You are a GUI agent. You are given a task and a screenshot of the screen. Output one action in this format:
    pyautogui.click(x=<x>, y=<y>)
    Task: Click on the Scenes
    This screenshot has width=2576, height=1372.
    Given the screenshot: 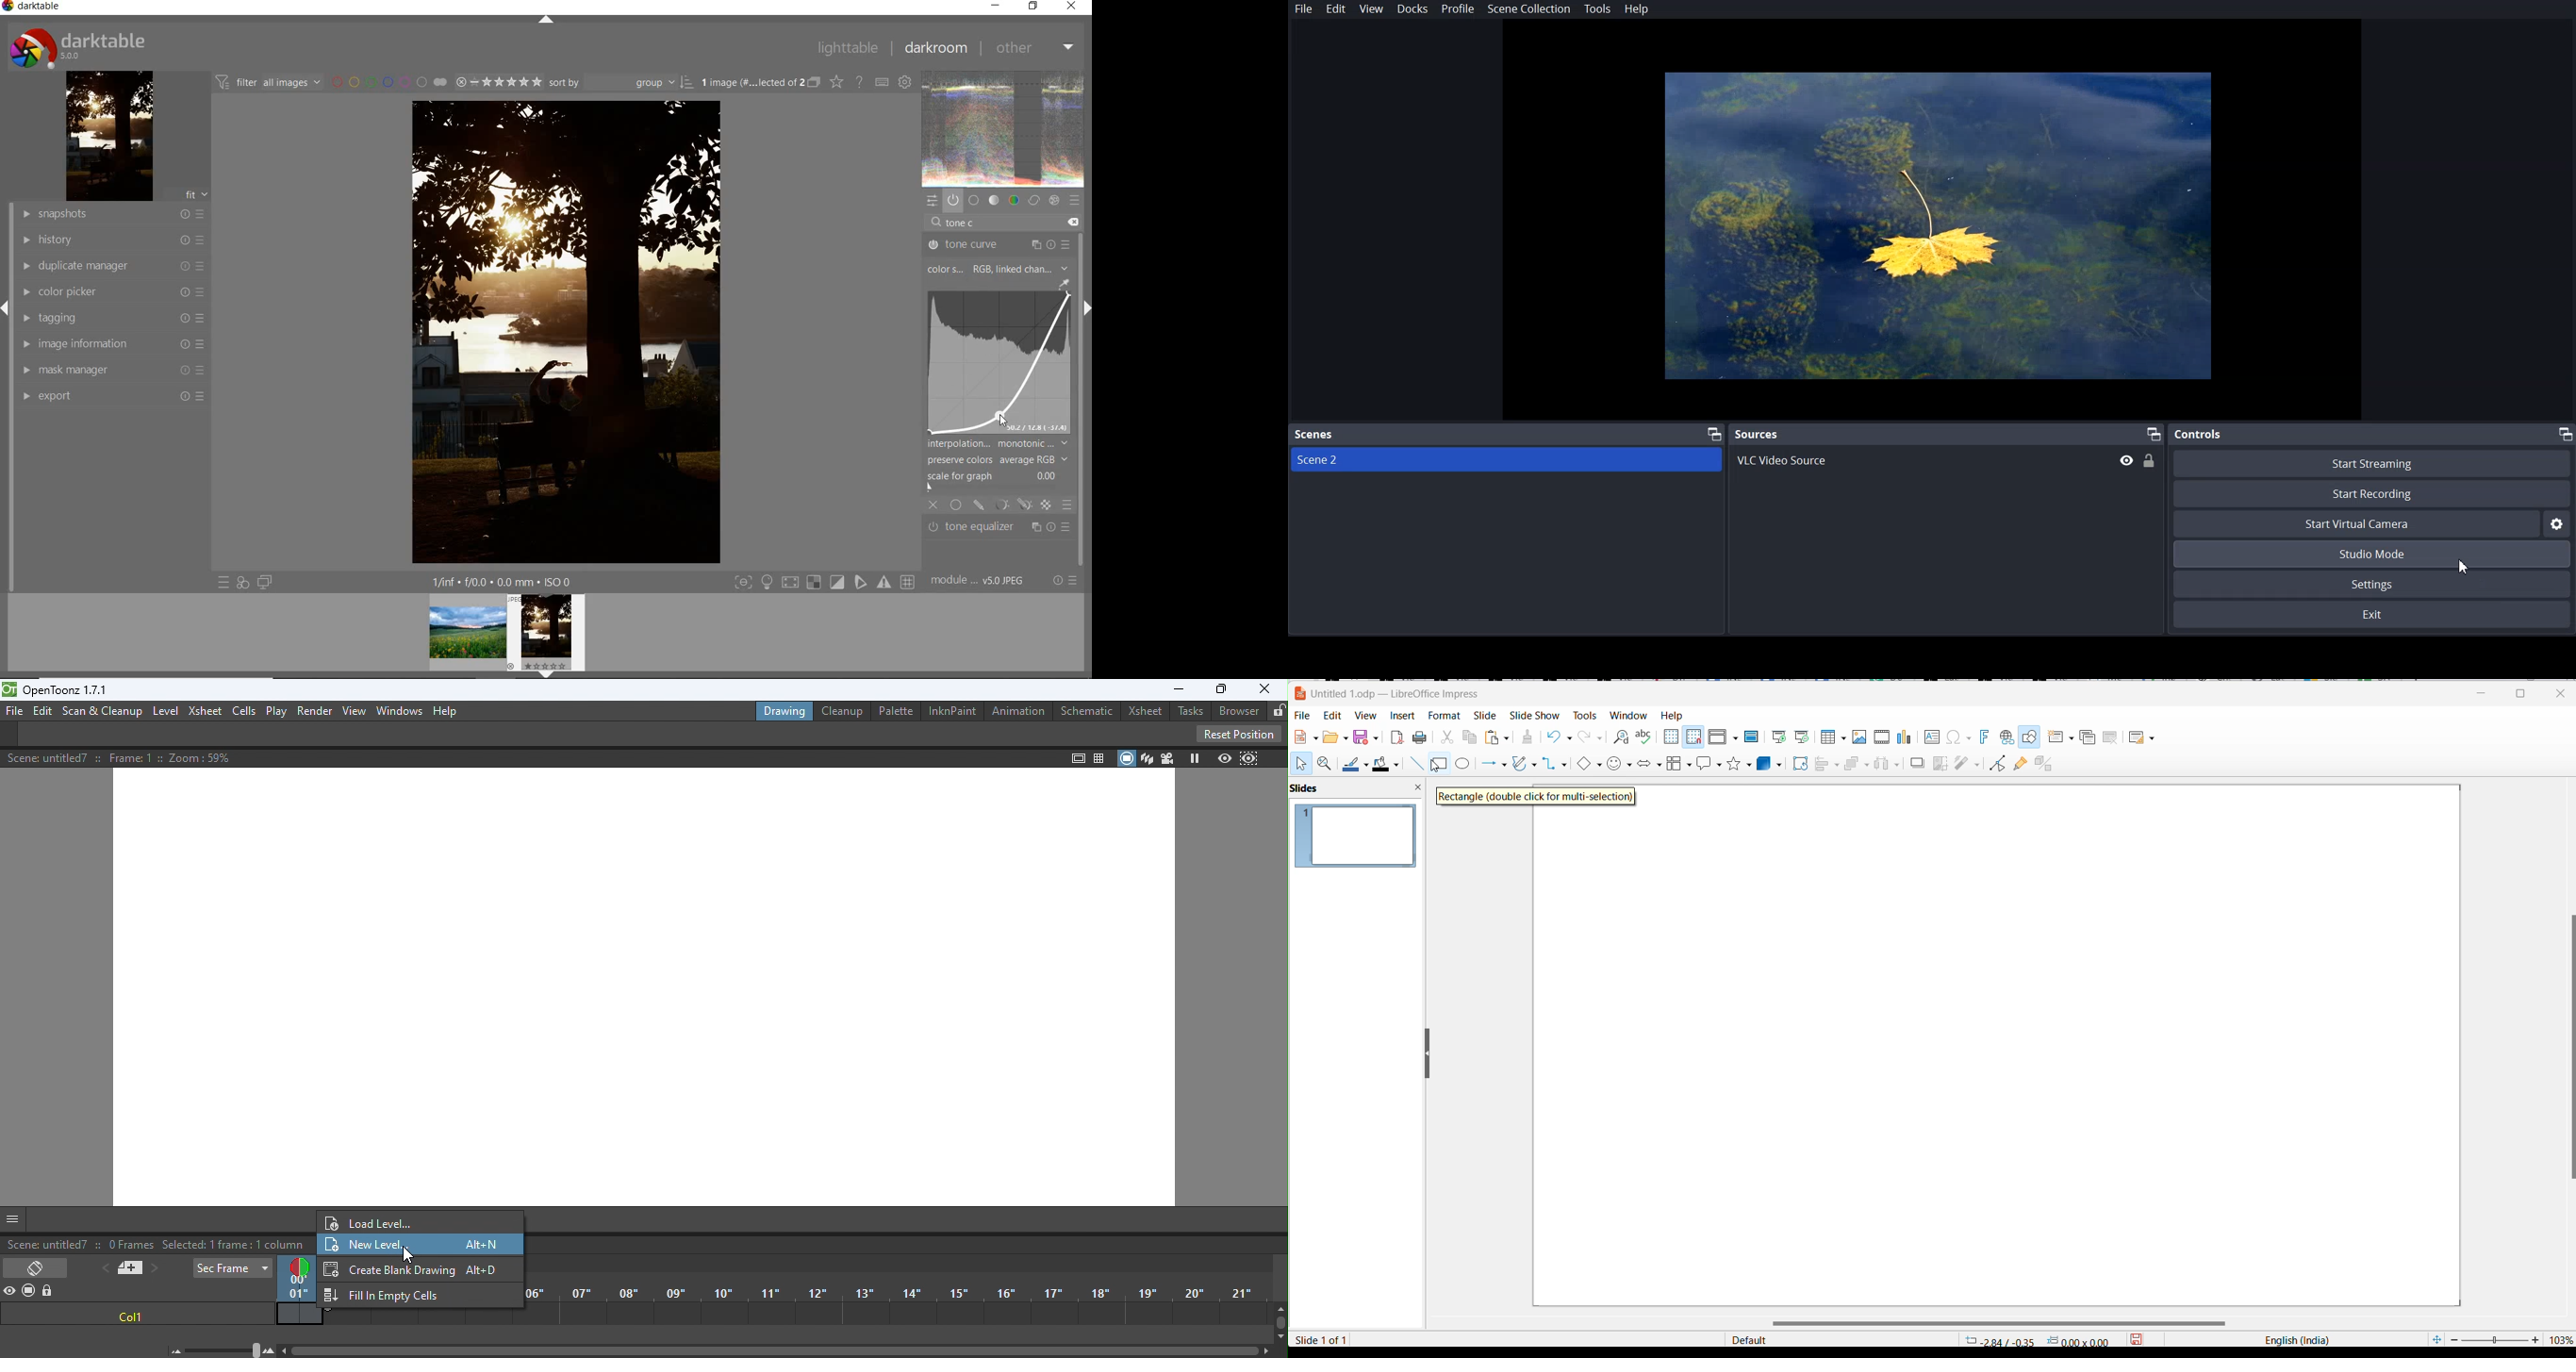 What is the action you would take?
    pyautogui.click(x=1316, y=435)
    